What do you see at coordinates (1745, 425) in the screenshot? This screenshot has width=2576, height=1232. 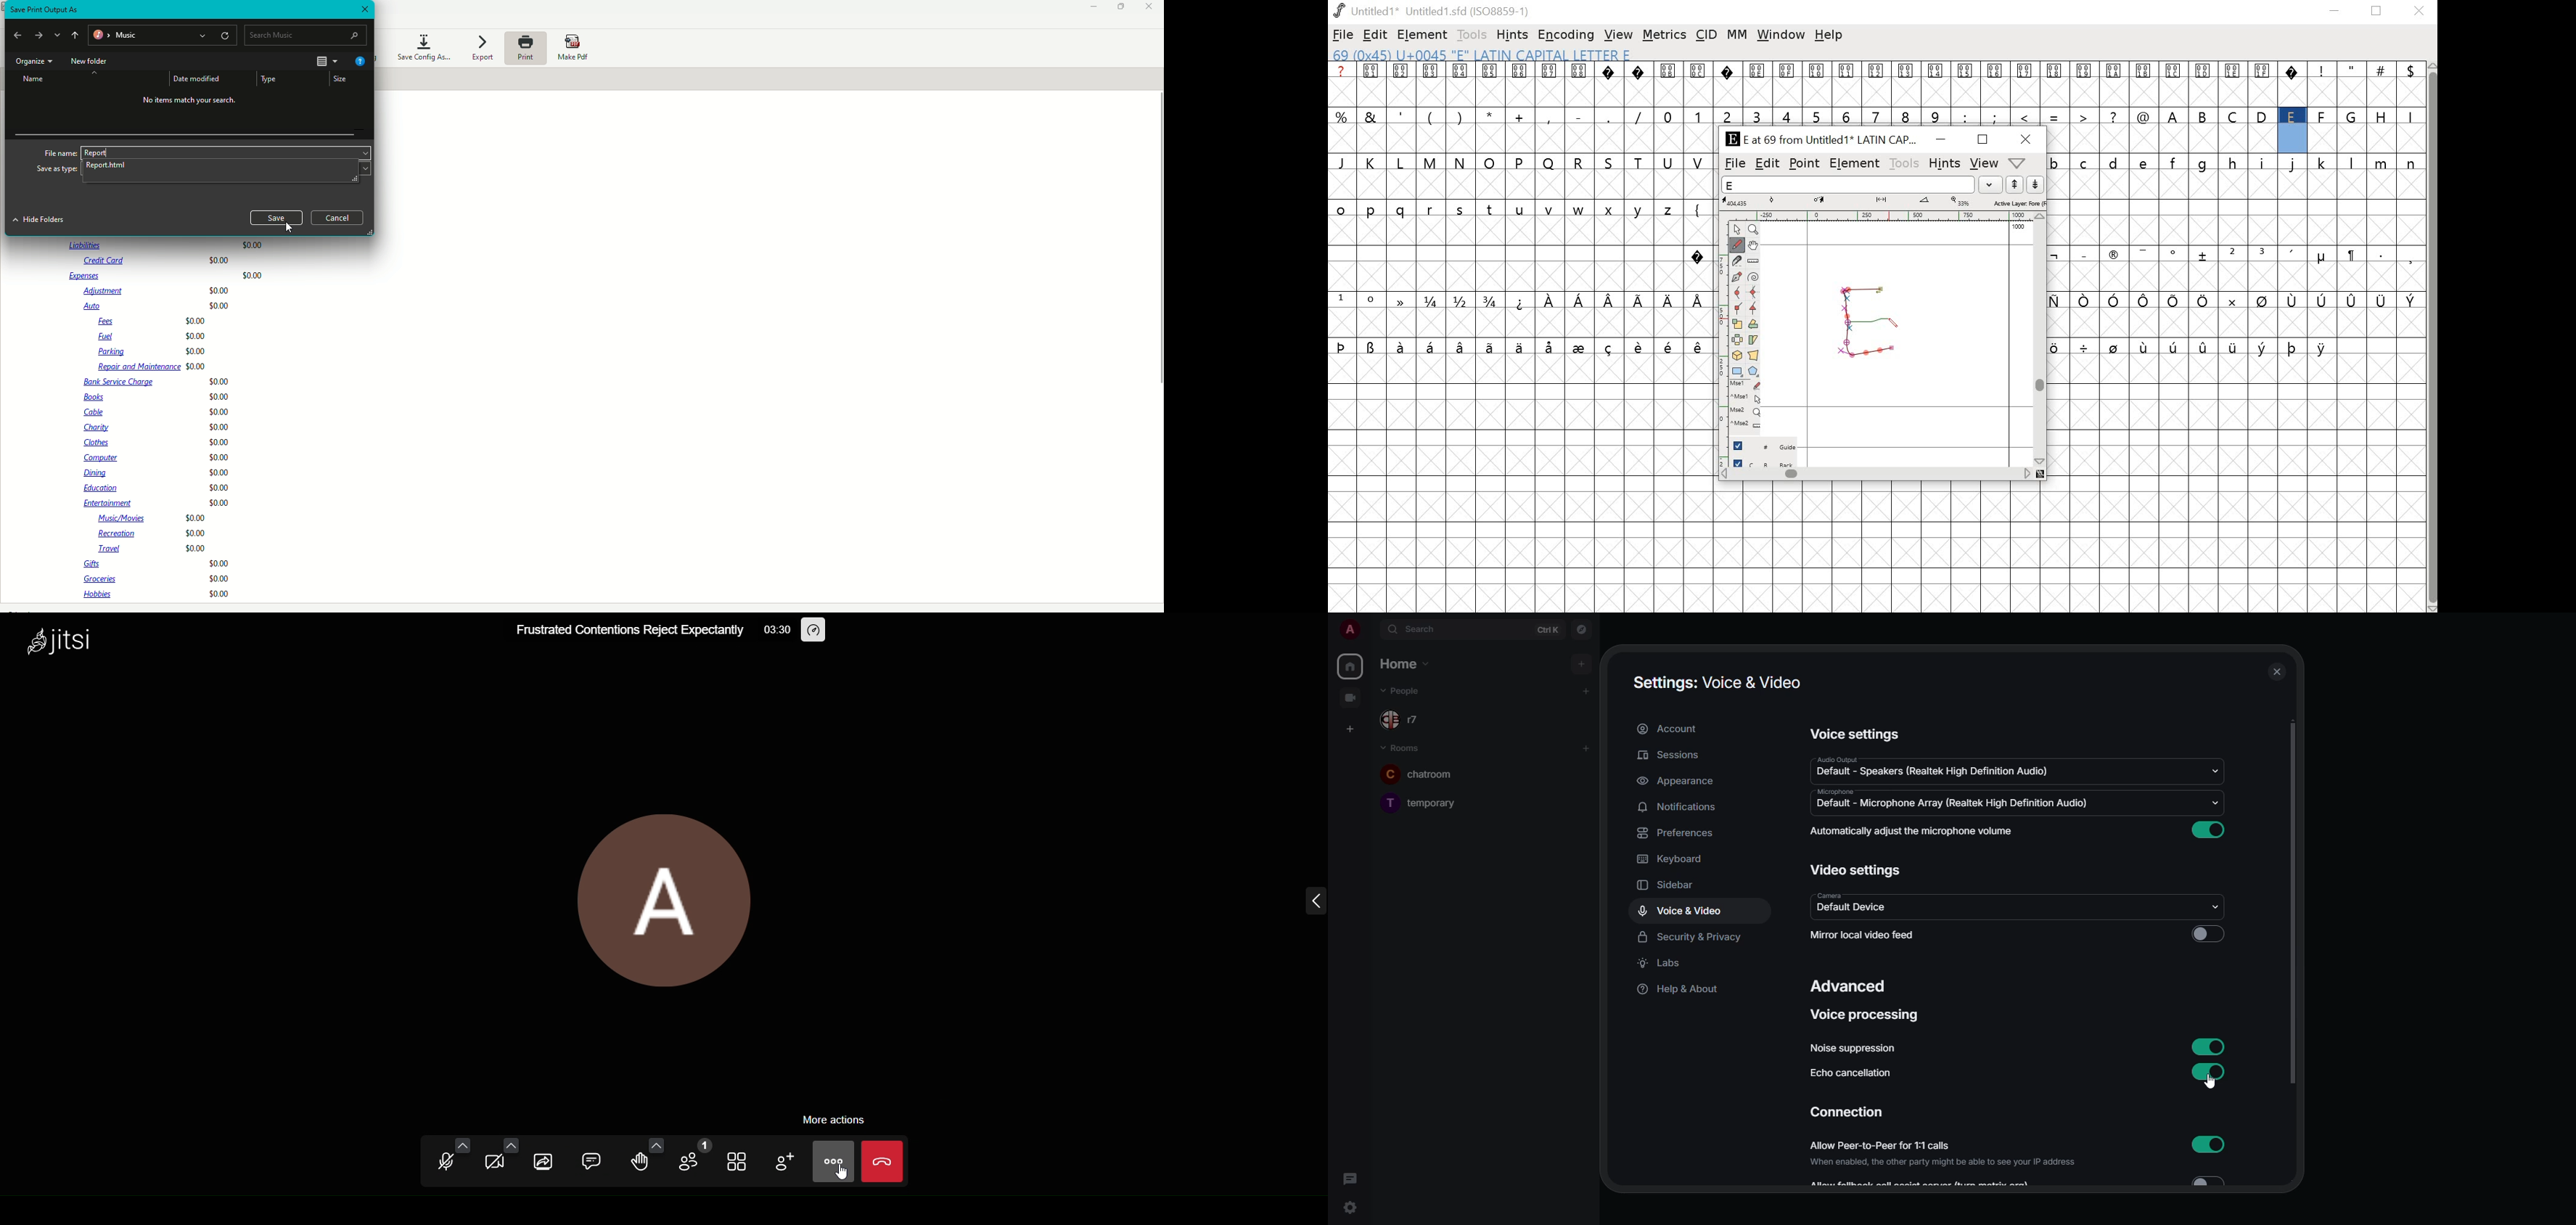 I see `Mouse wheel button + Ctrl` at bounding box center [1745, 425].